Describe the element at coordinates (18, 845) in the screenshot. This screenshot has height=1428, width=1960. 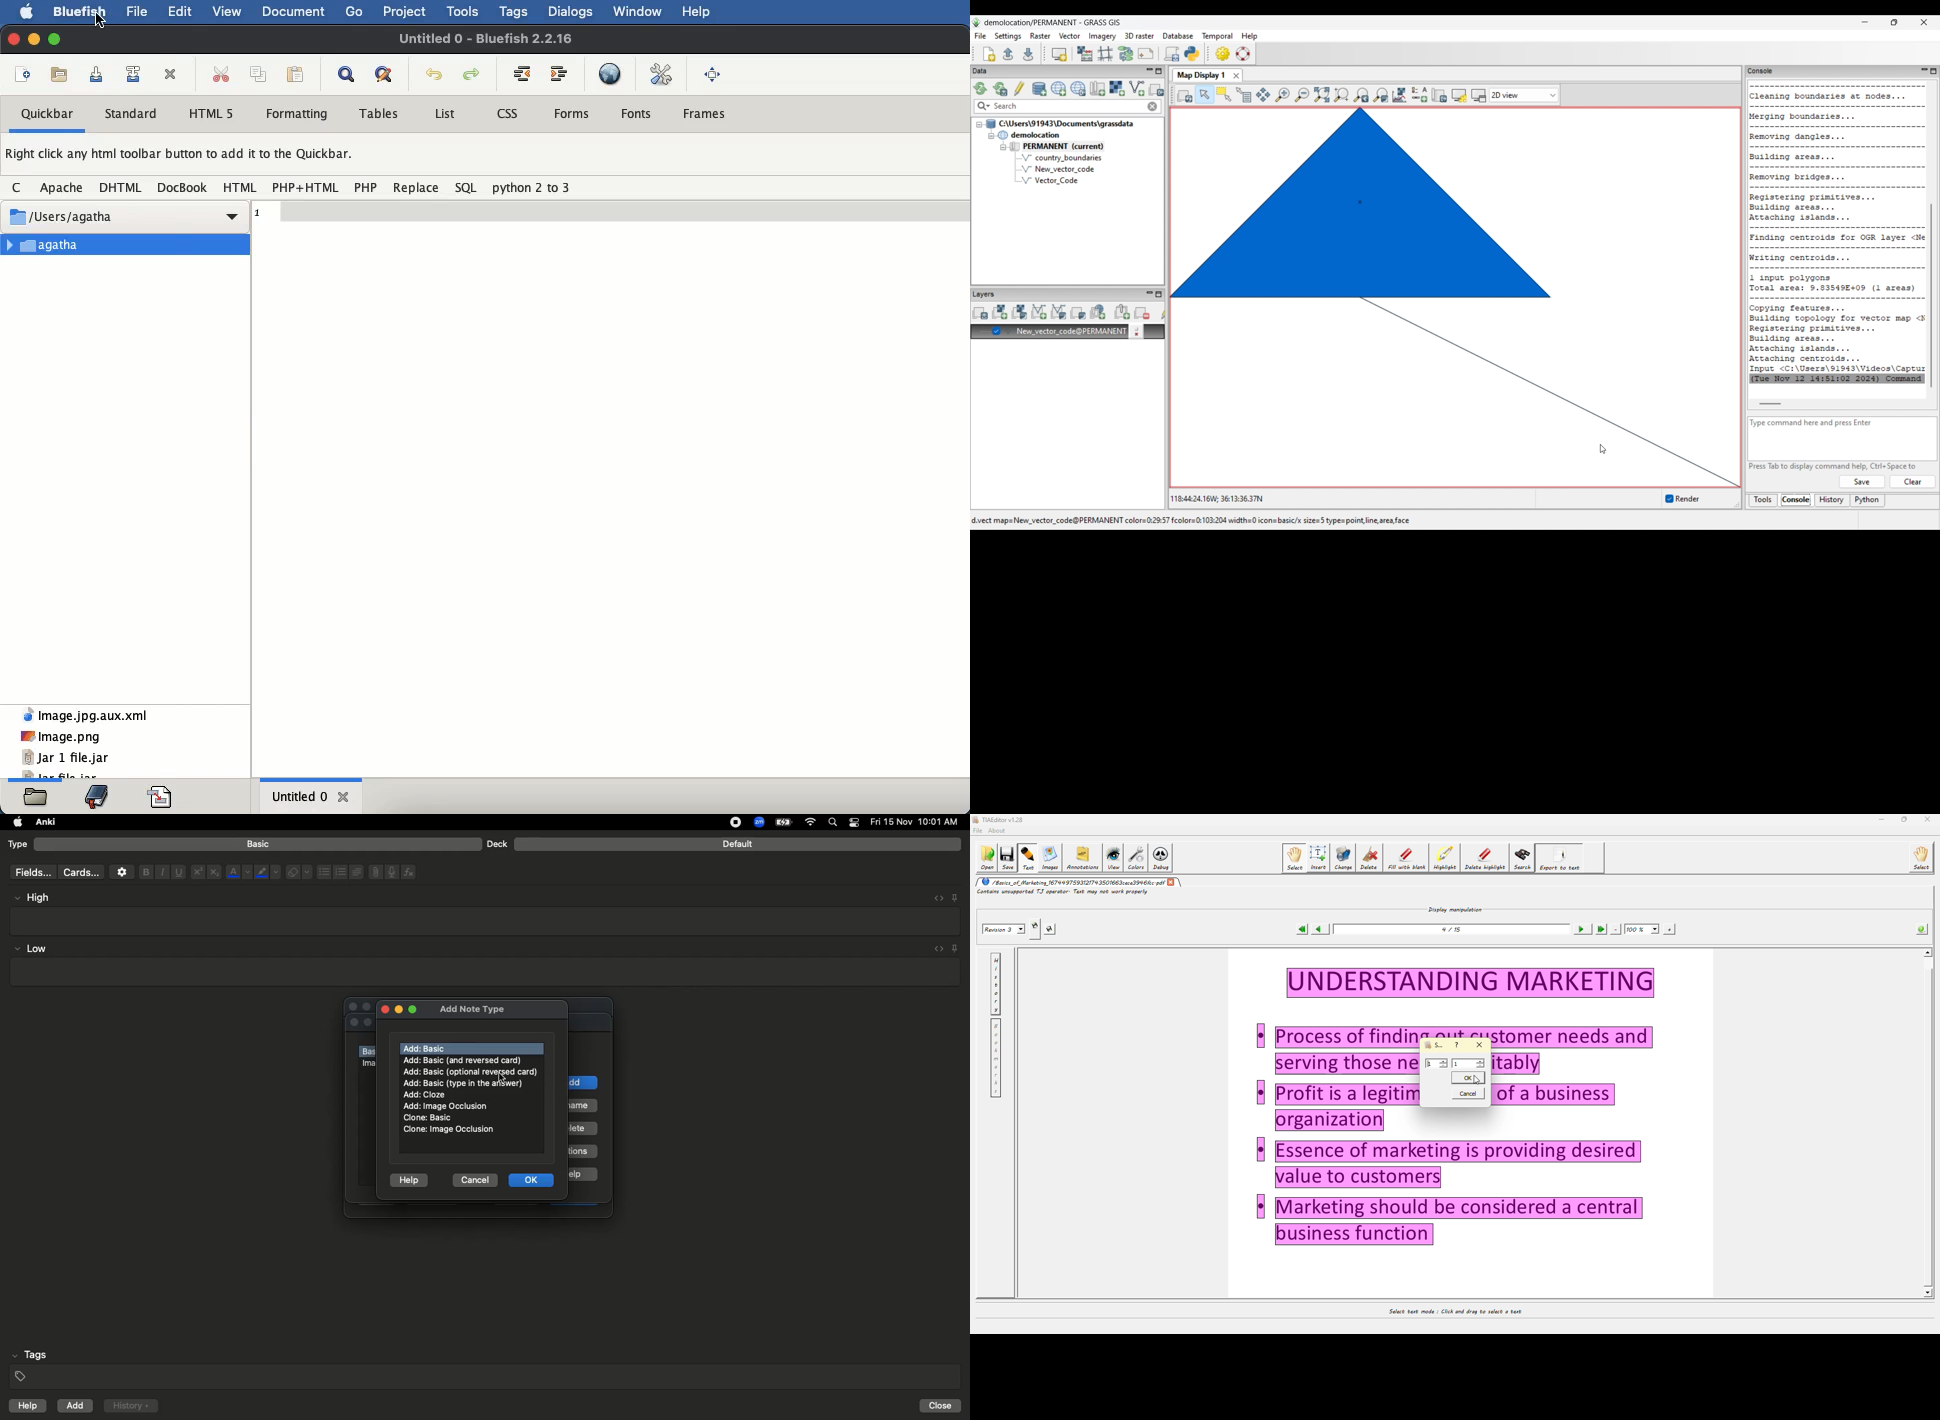
I see `Type` at that location.